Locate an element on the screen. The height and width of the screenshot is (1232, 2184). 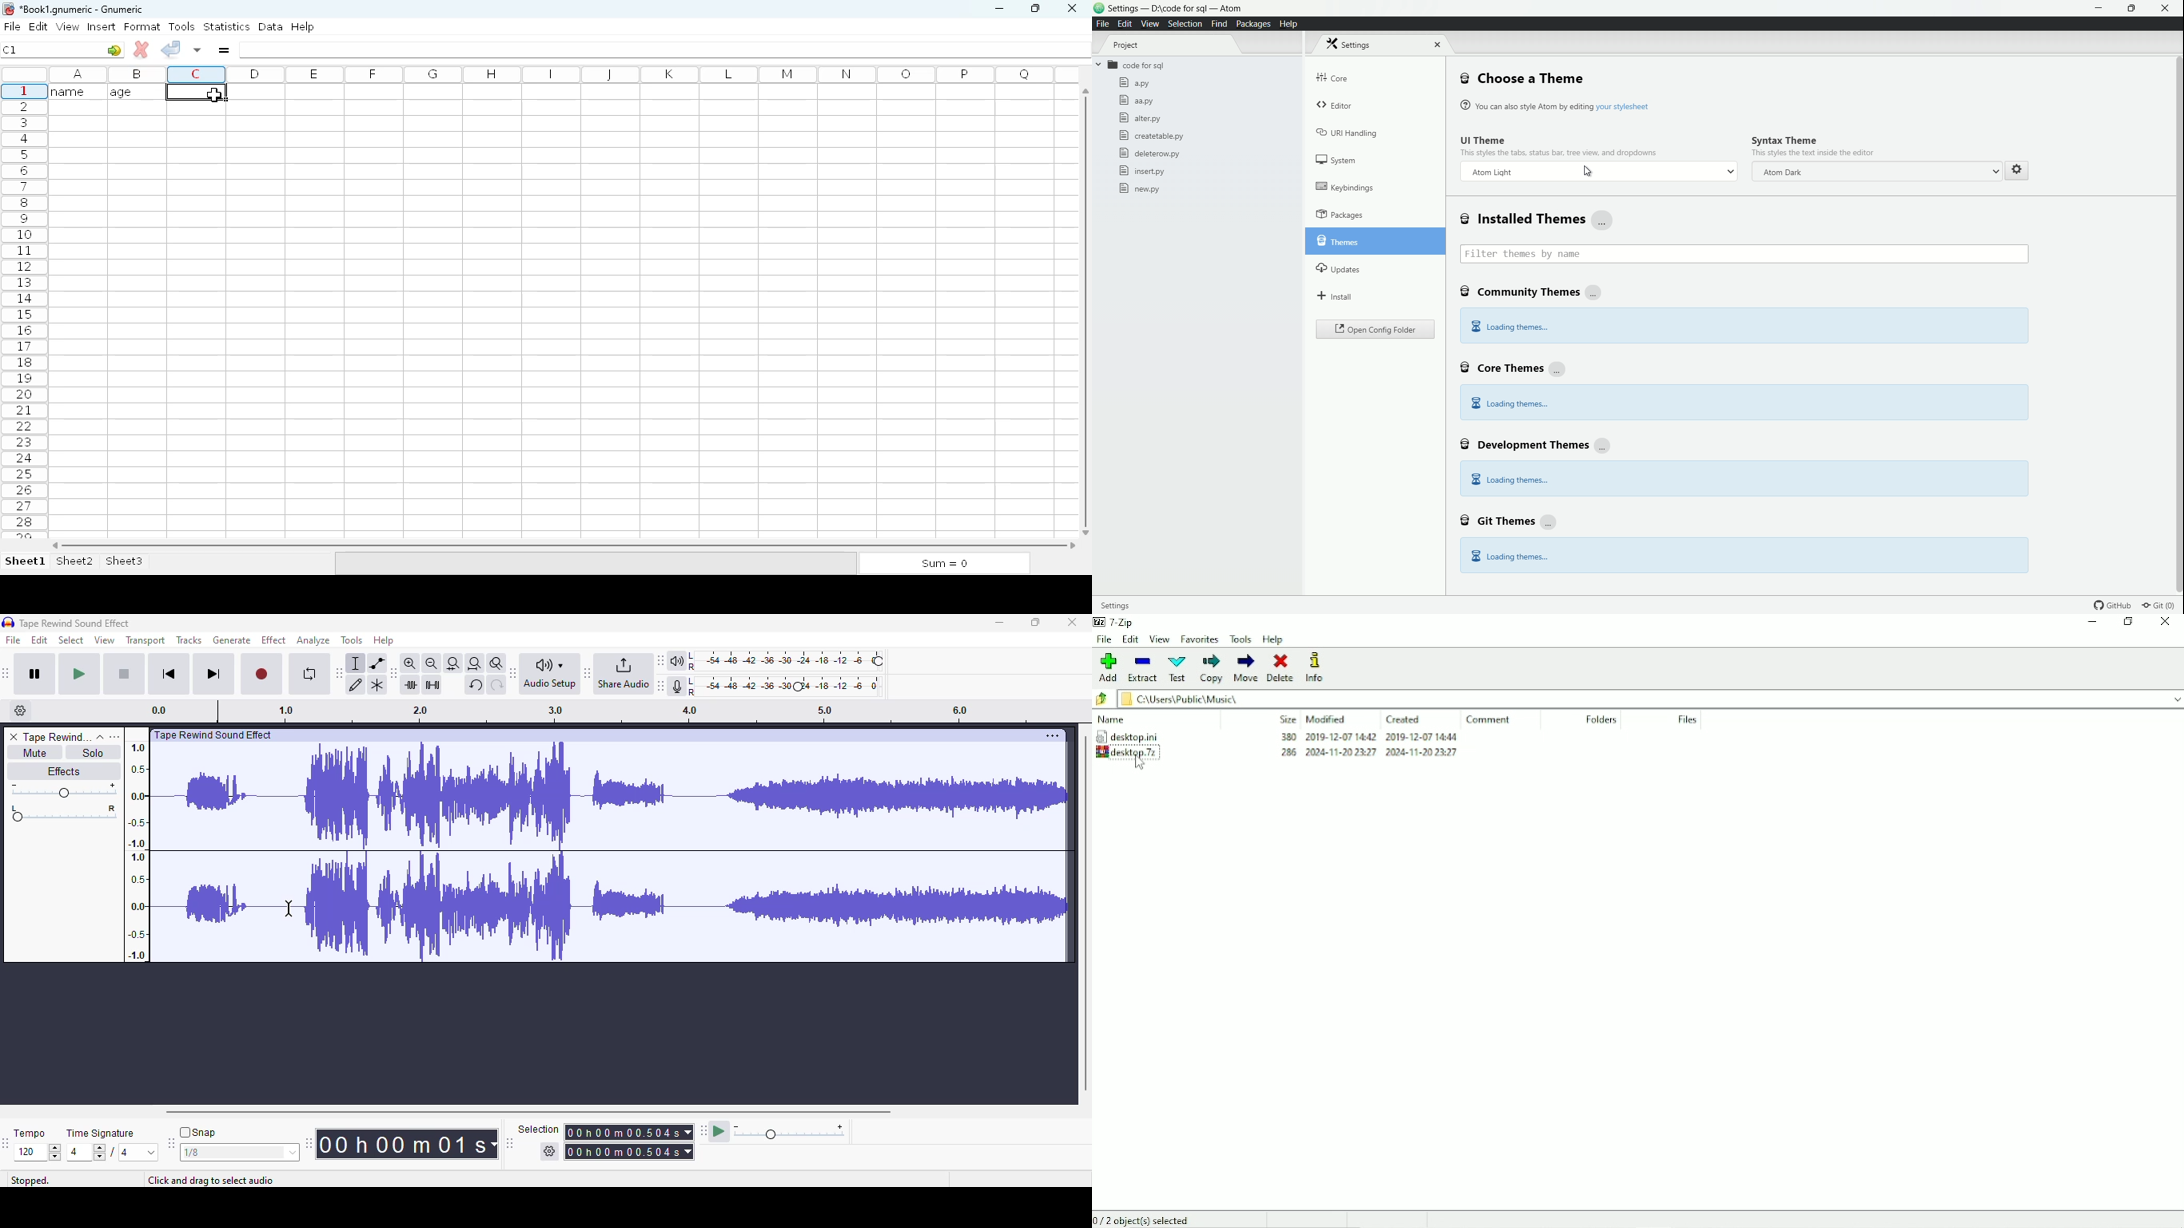
effect is located at coordinates (274, 640).